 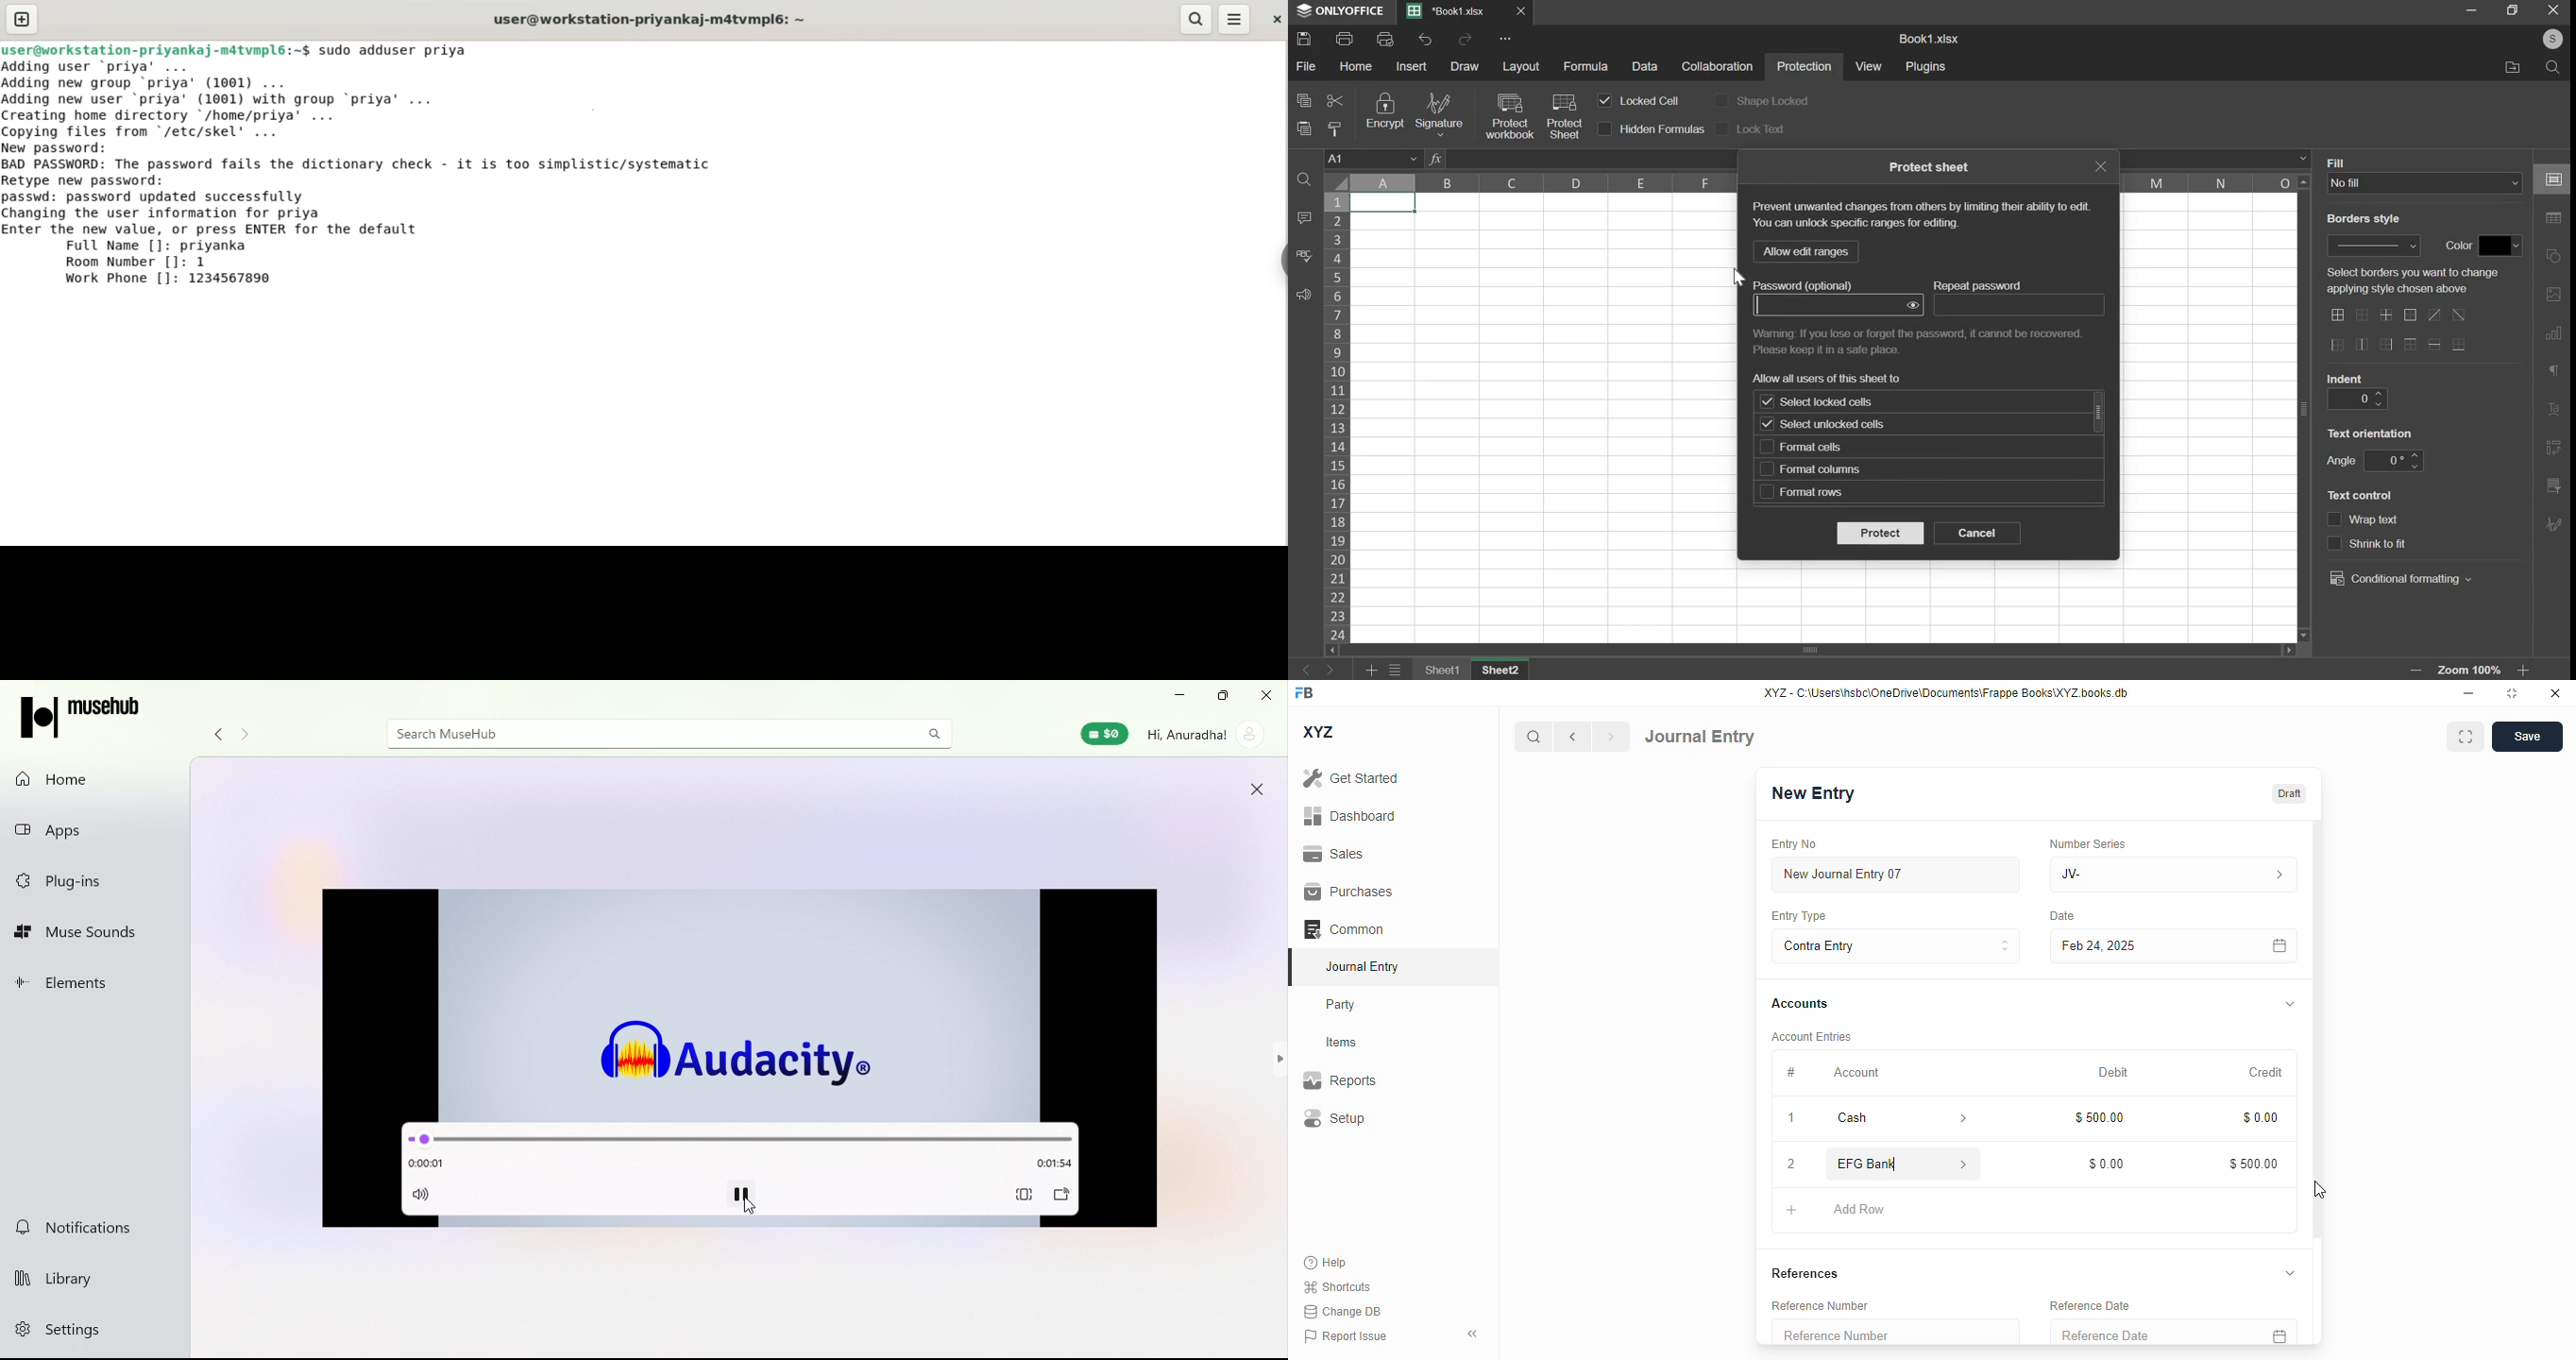 I want to click on sheet, so click(x=1504, y=669).